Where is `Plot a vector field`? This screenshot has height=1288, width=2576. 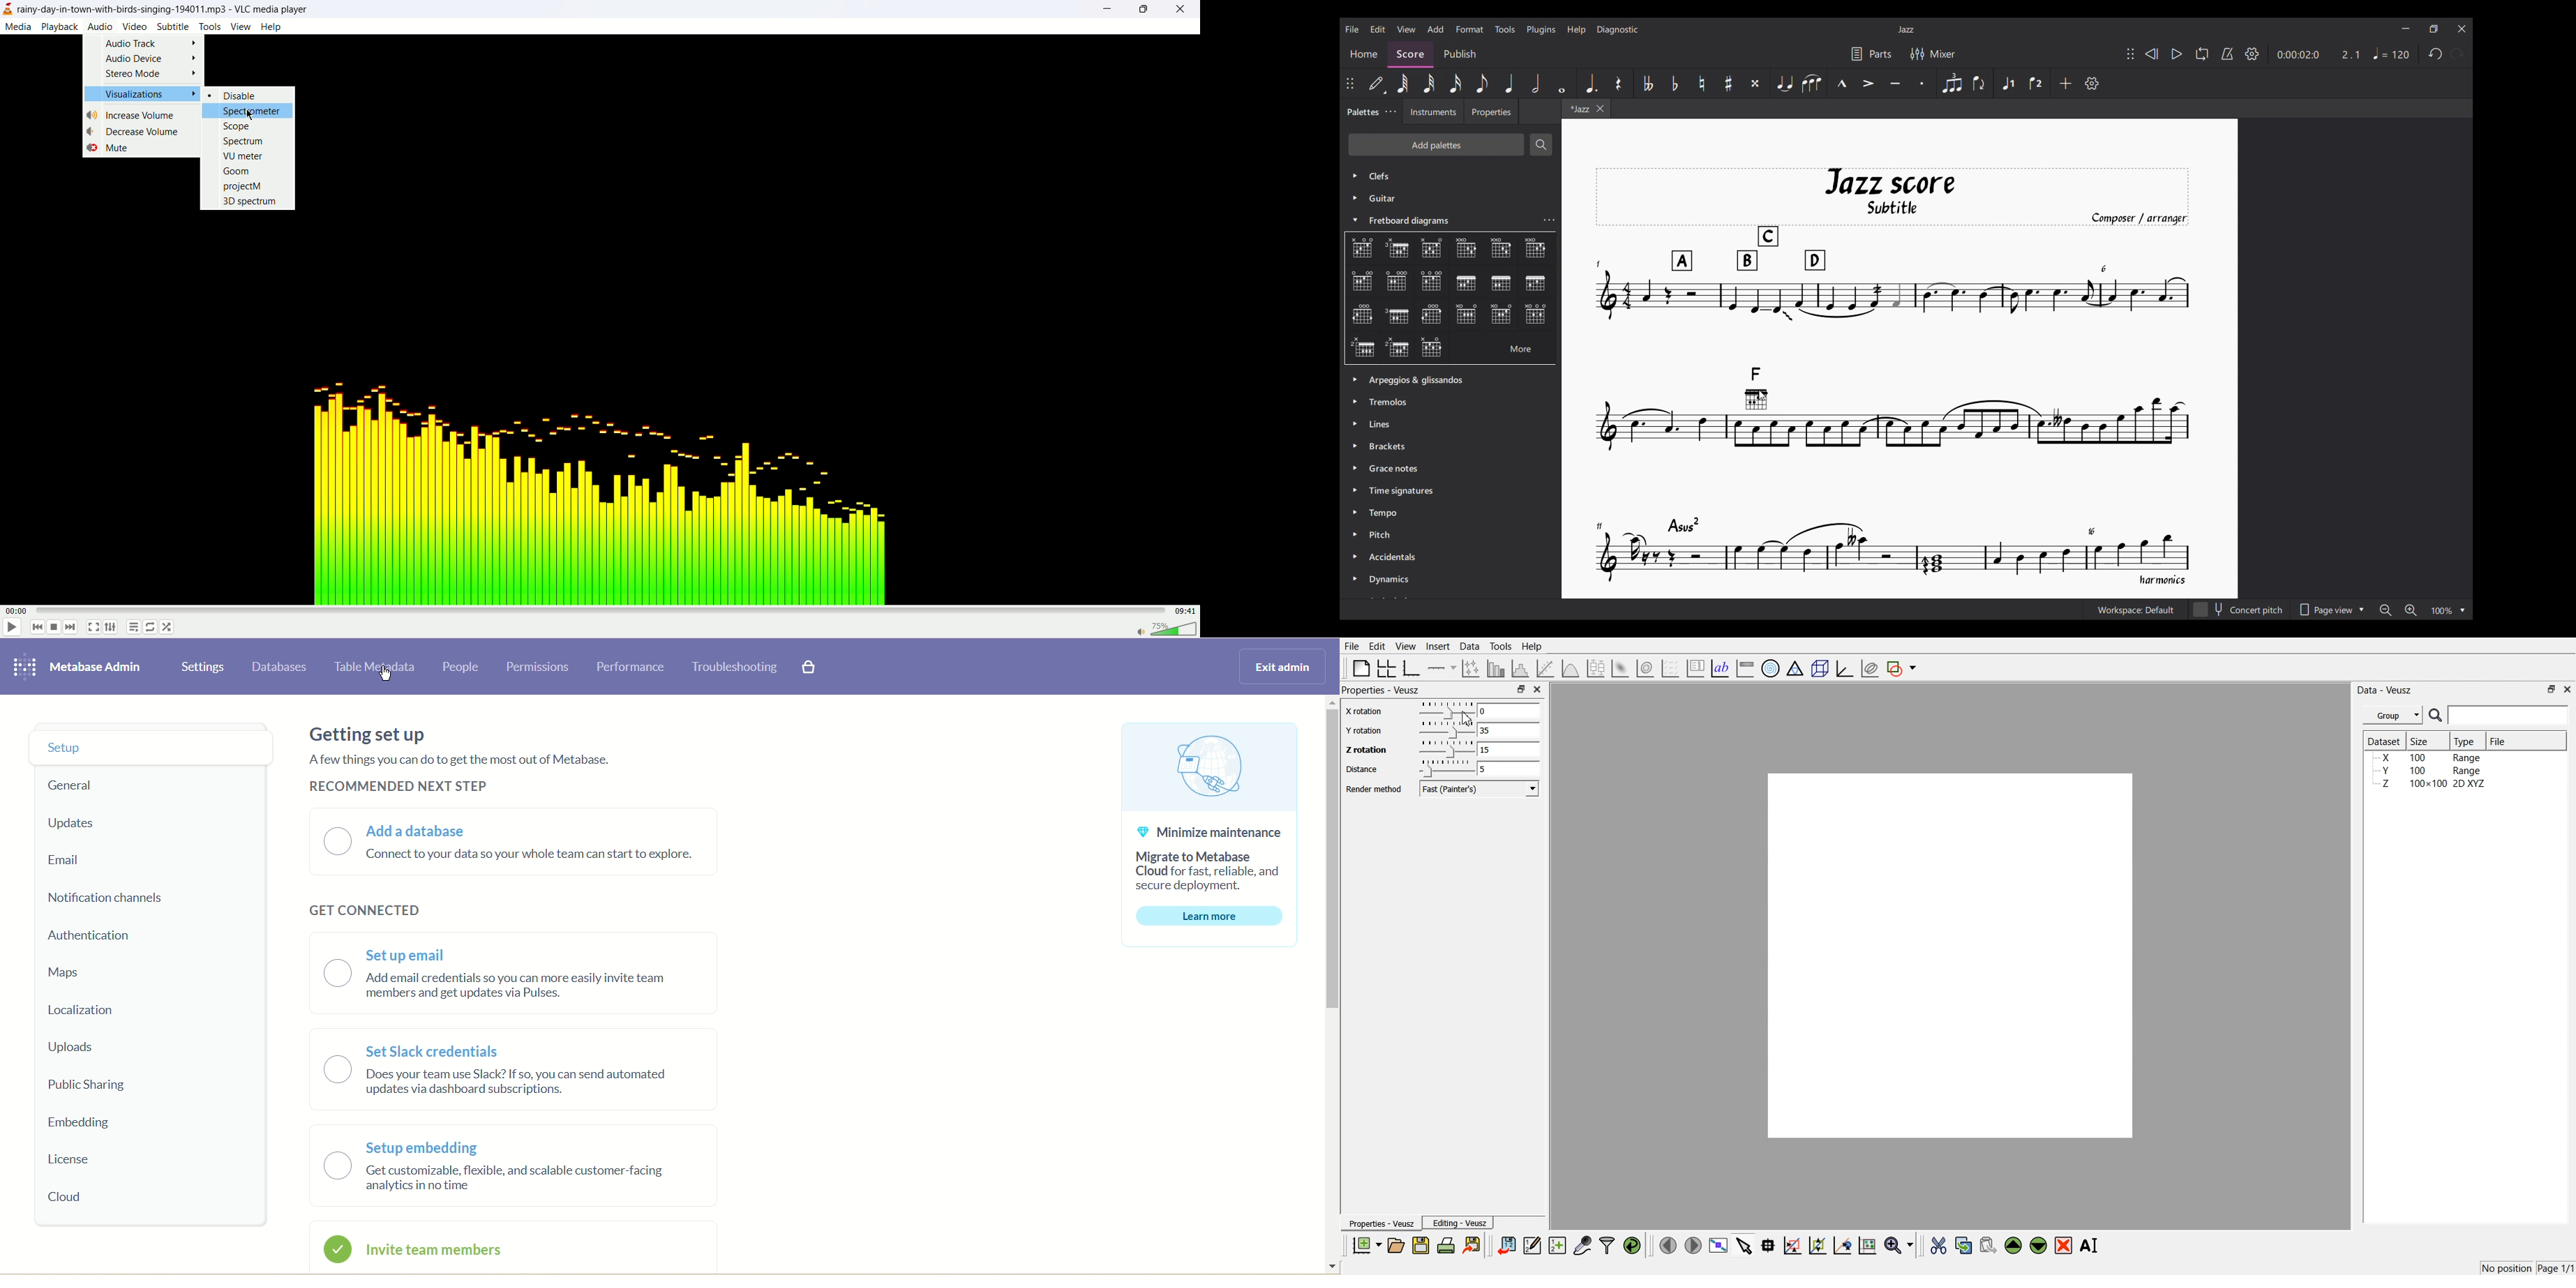 Plot a vector field is located at coordinates (1670, 669).